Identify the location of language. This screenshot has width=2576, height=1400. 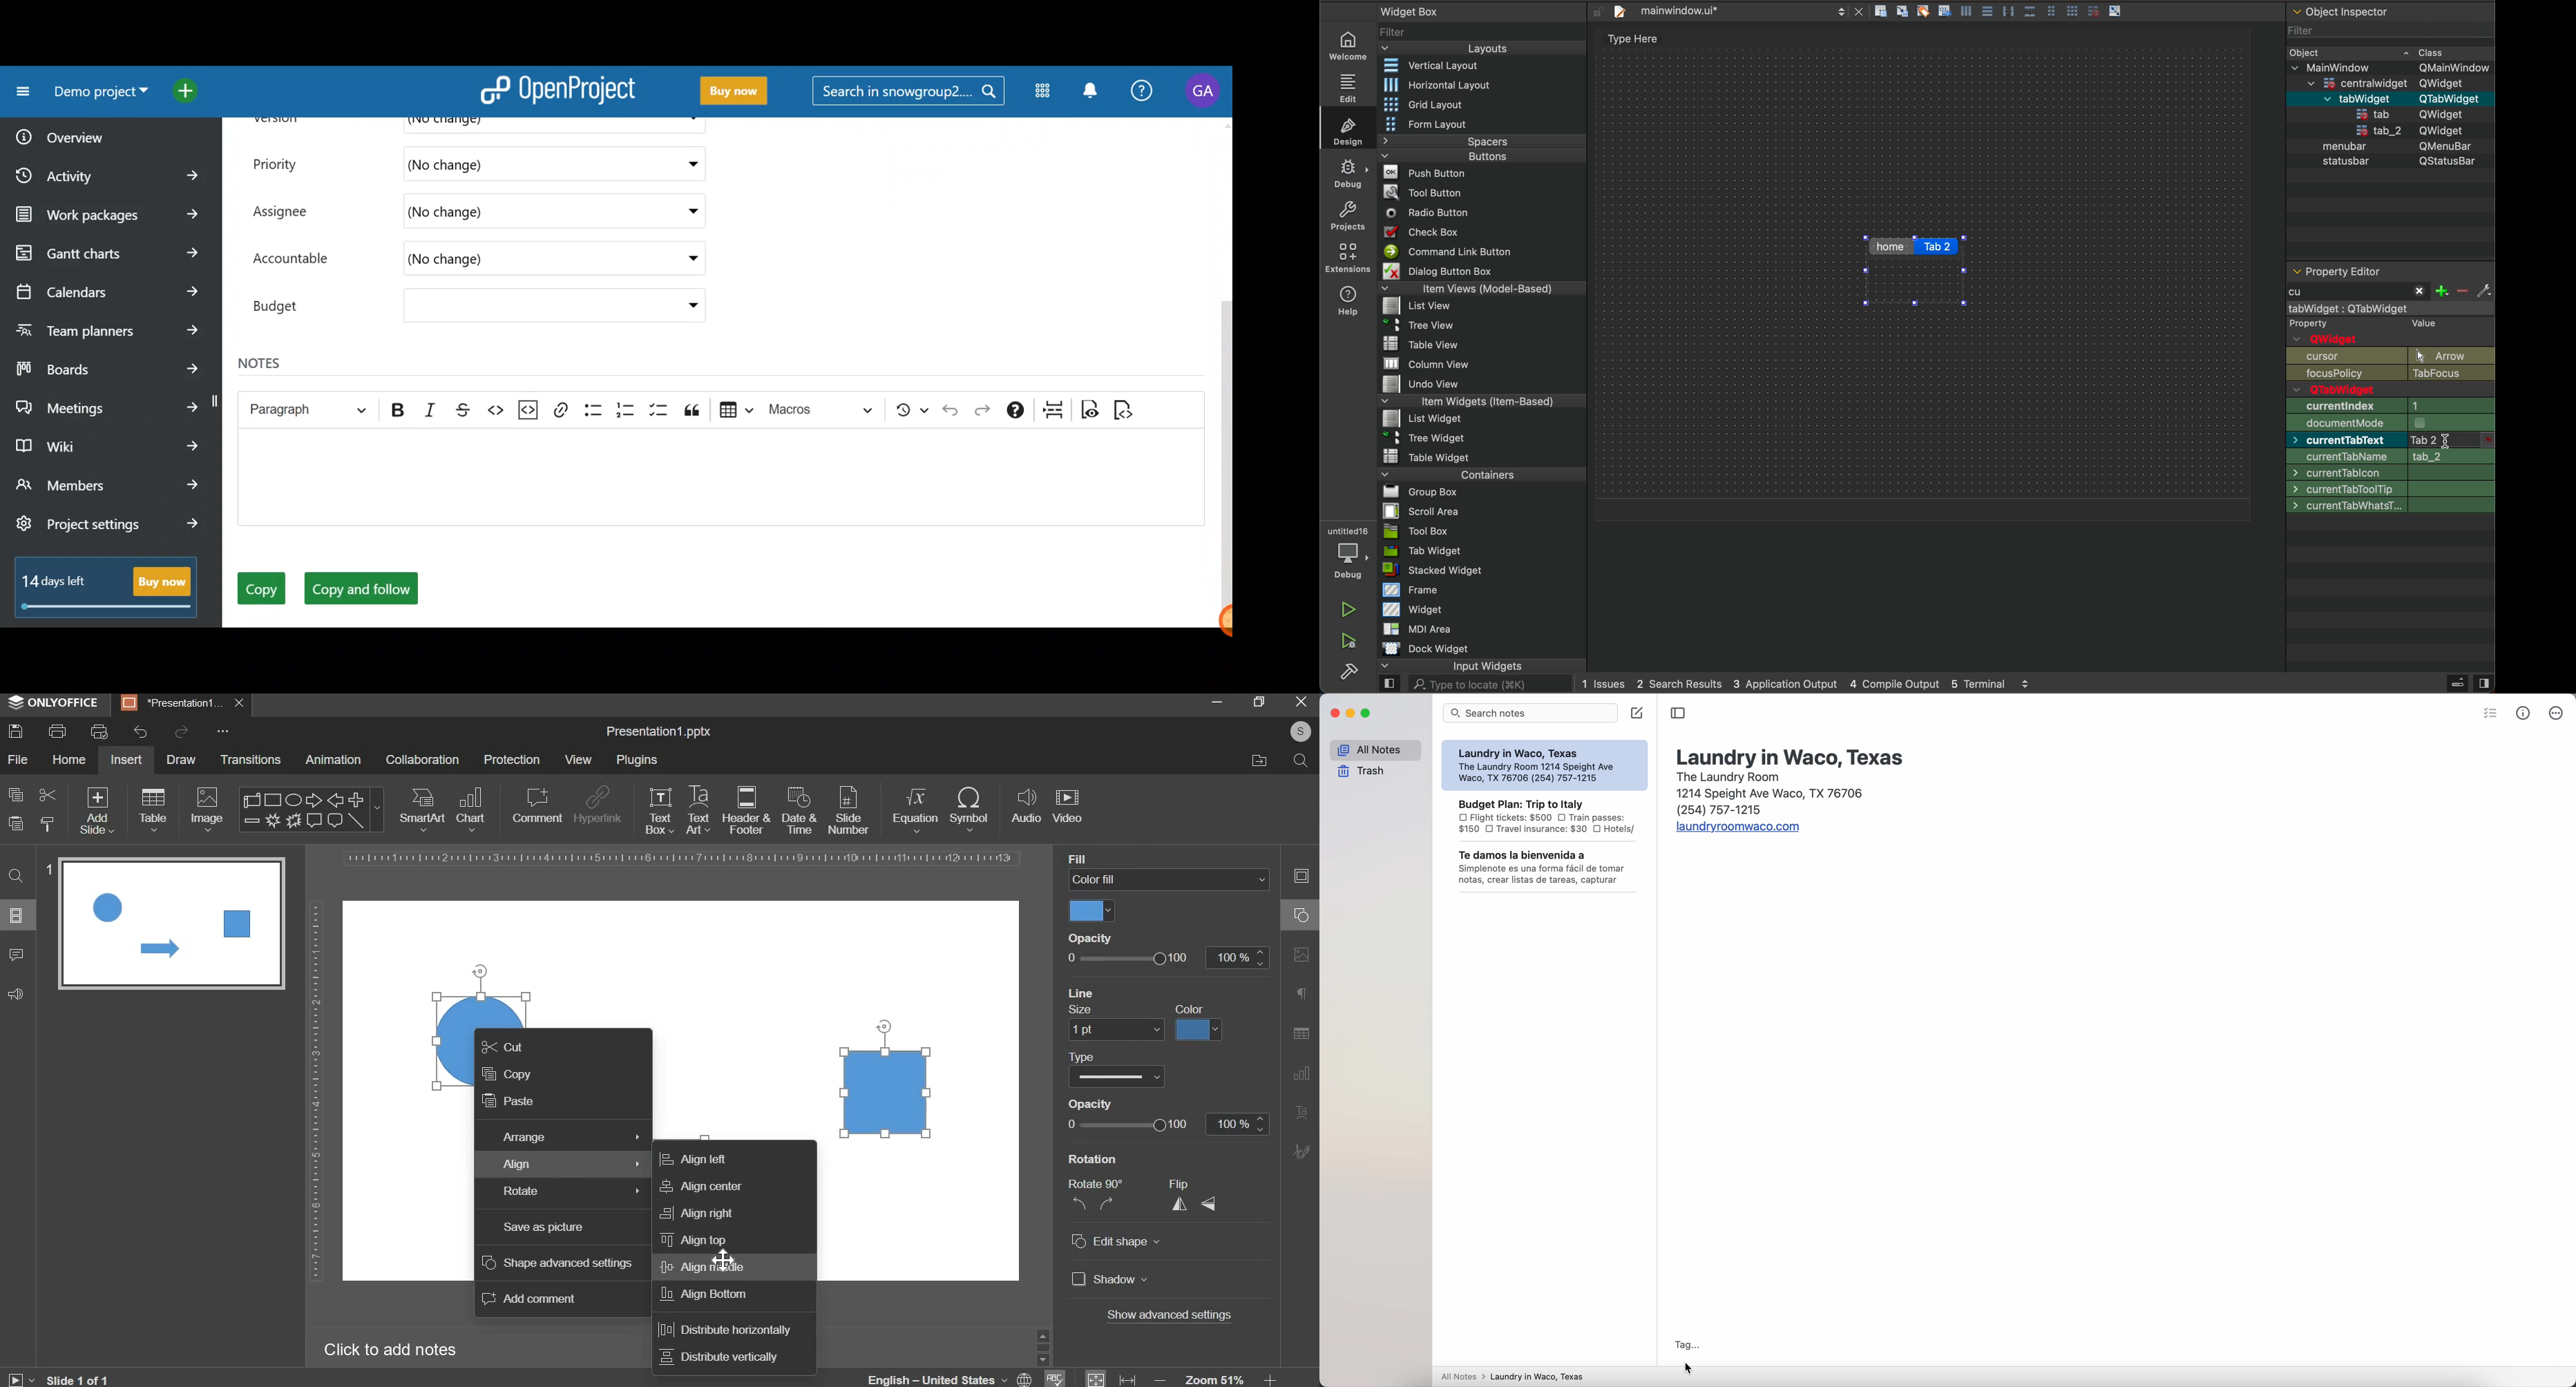
(952, 1376).